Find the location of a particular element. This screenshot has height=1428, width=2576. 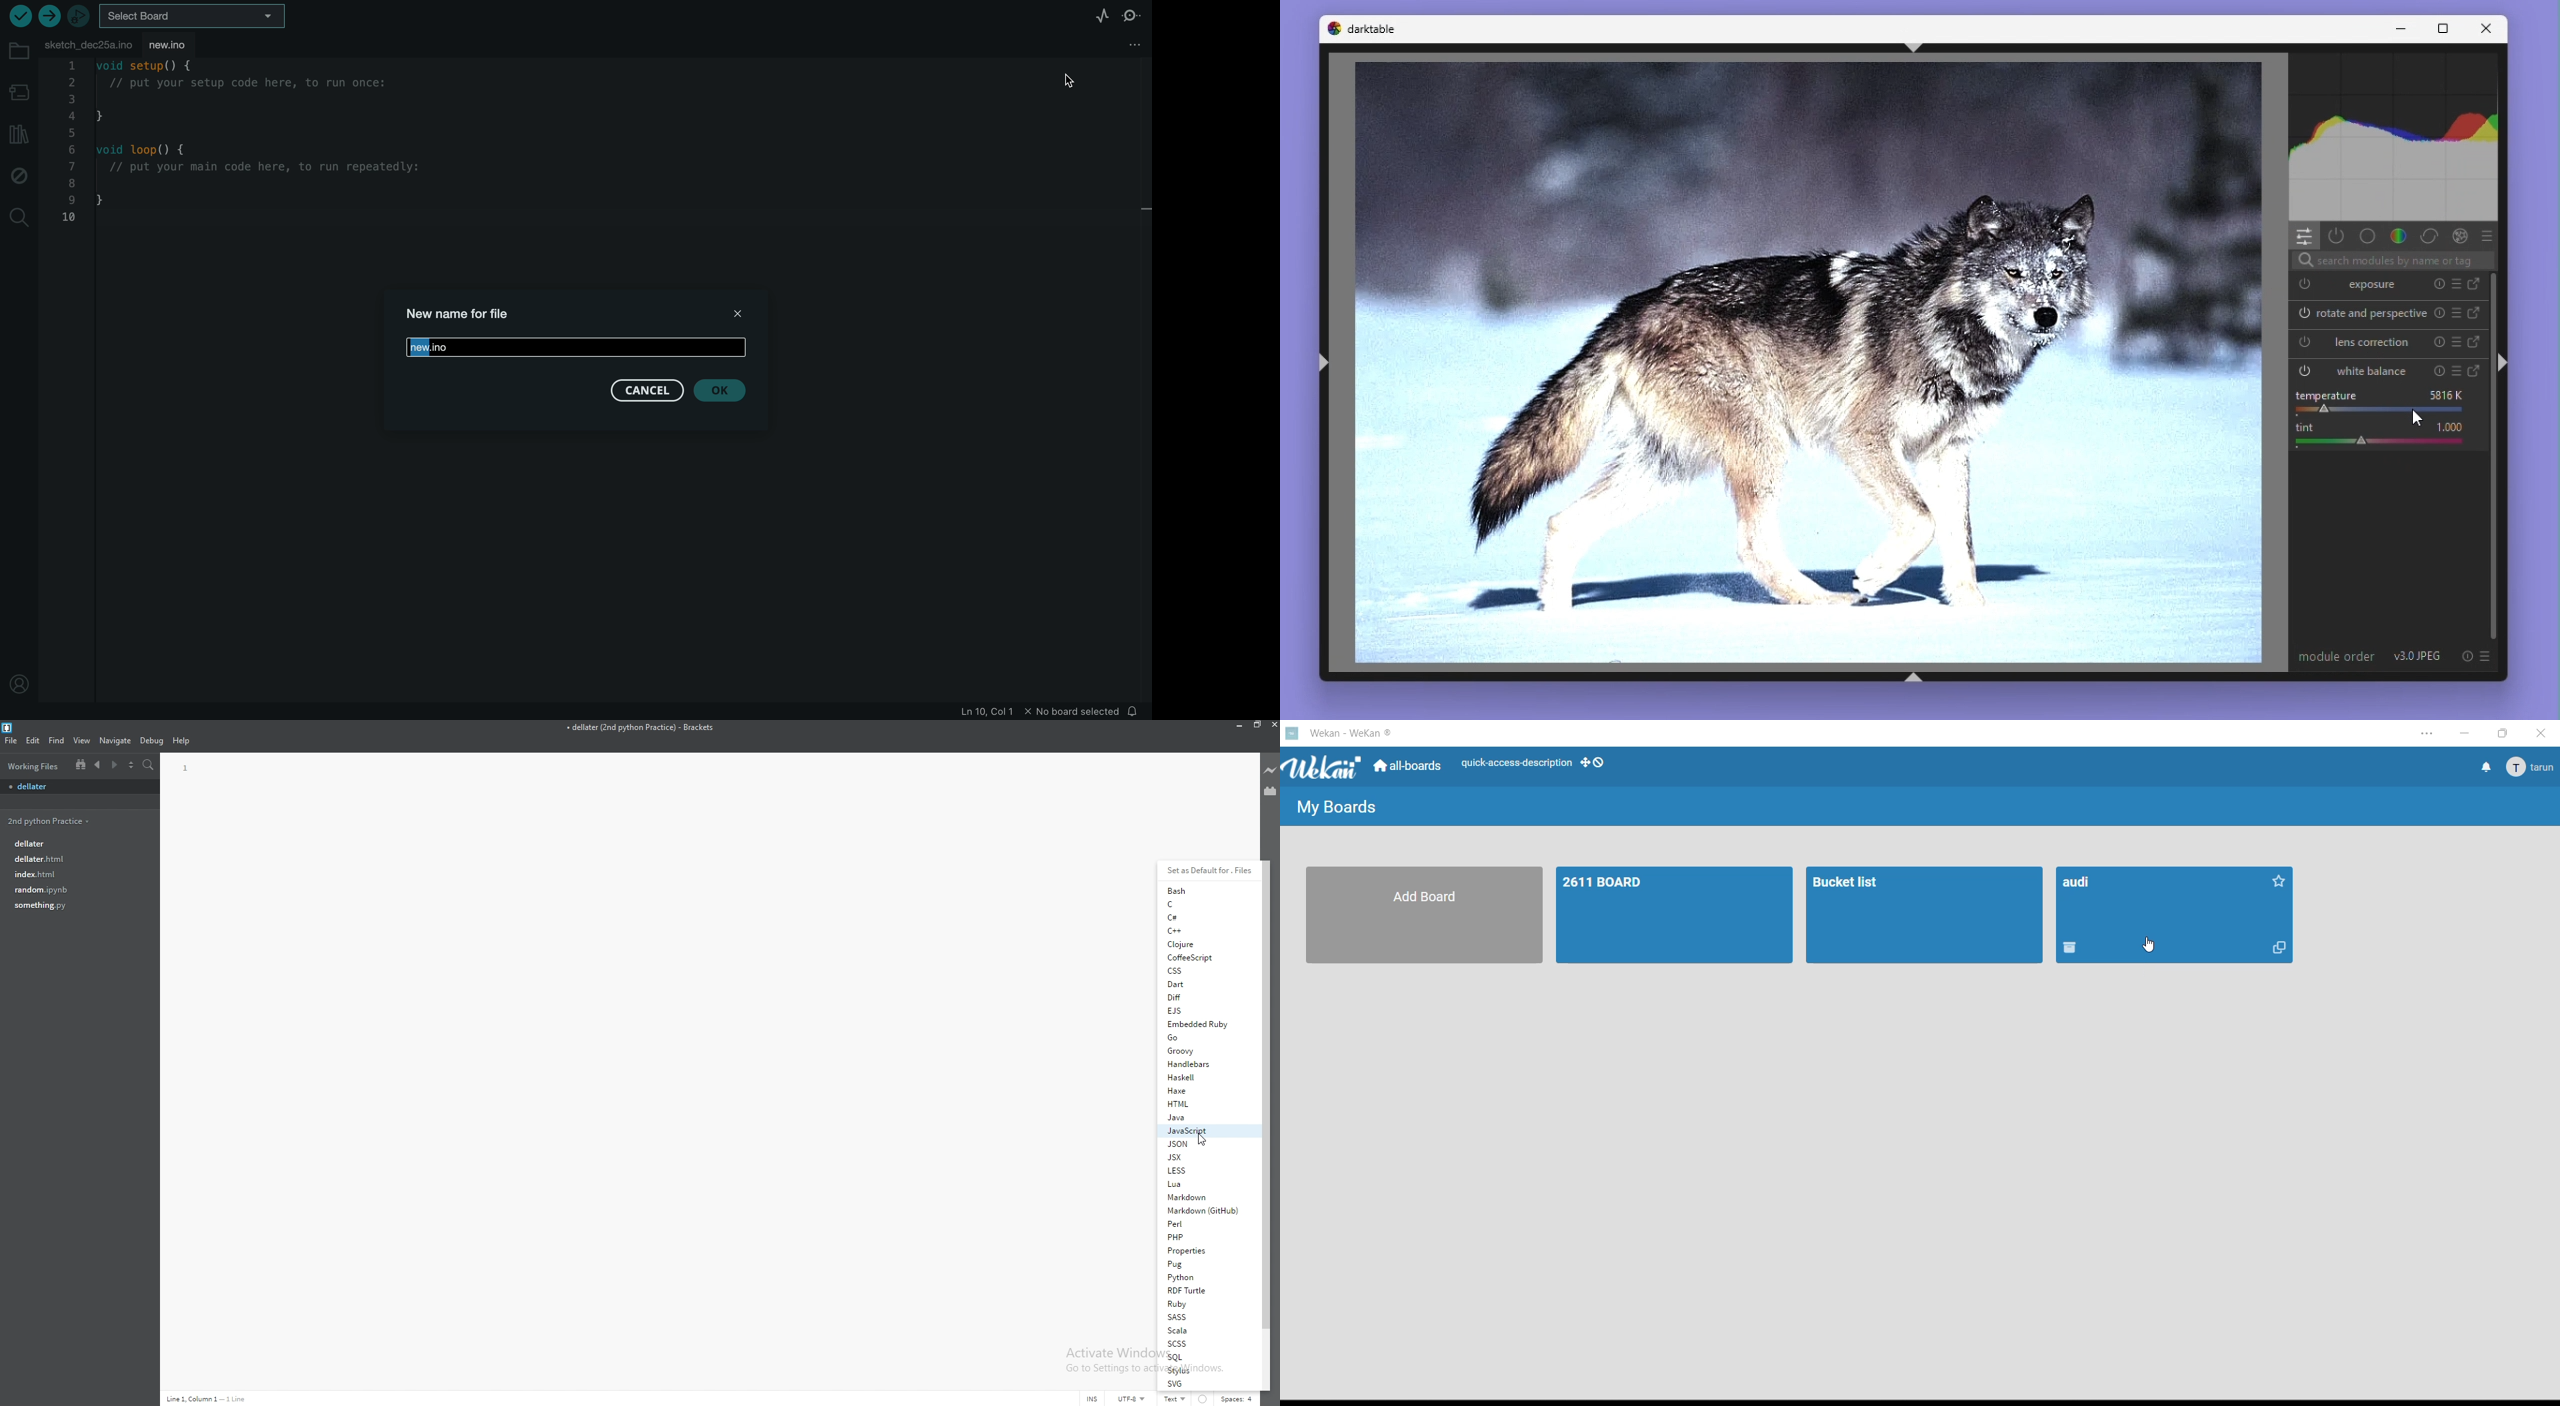

code is located at coordinates (260, 146).